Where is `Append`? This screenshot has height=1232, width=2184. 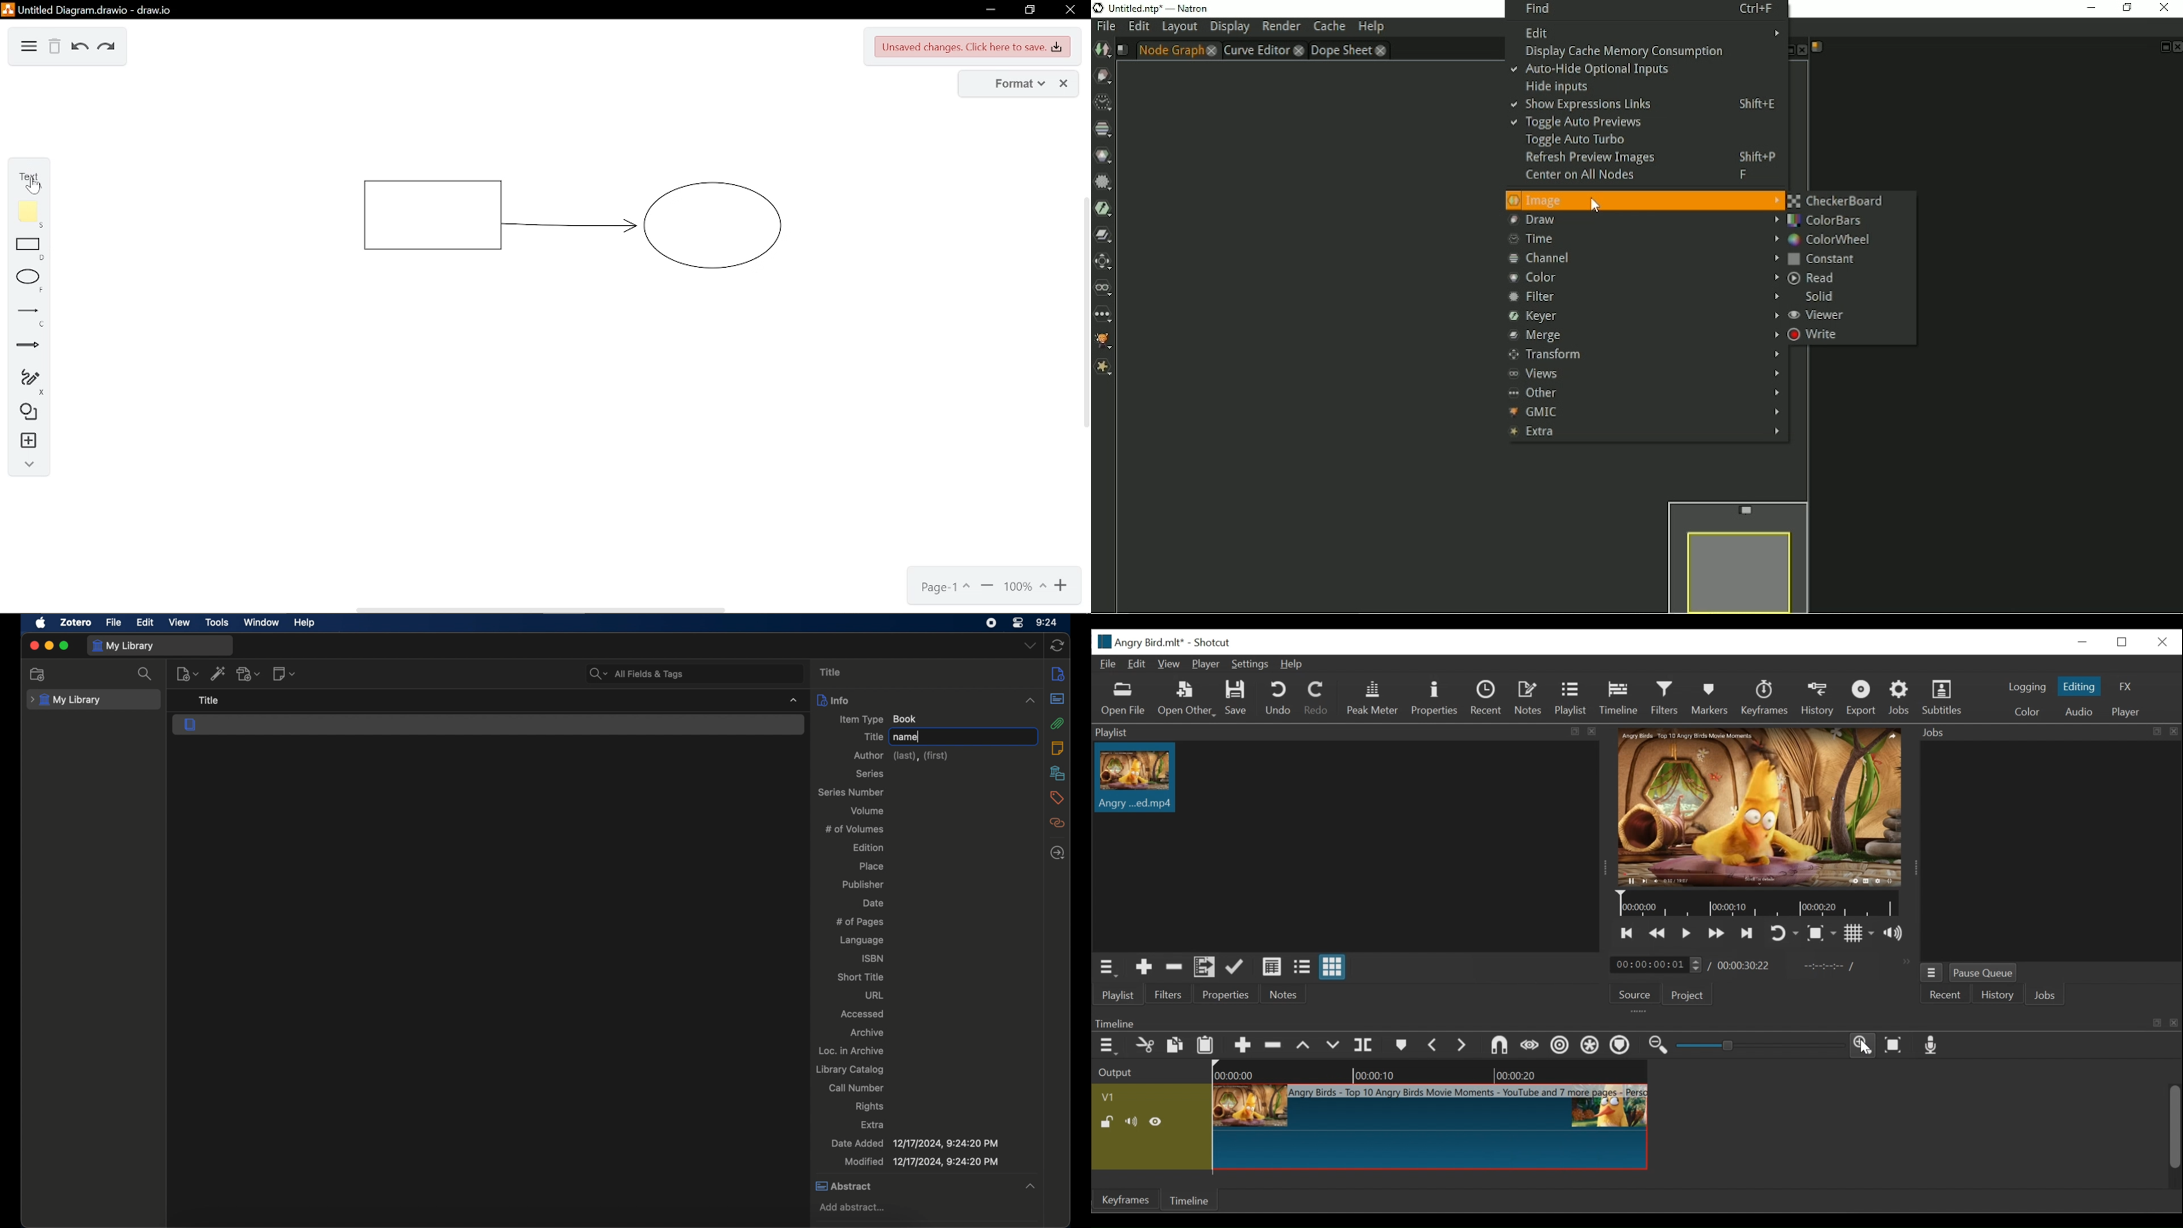
Append is located at coordinates (1243, 1046).